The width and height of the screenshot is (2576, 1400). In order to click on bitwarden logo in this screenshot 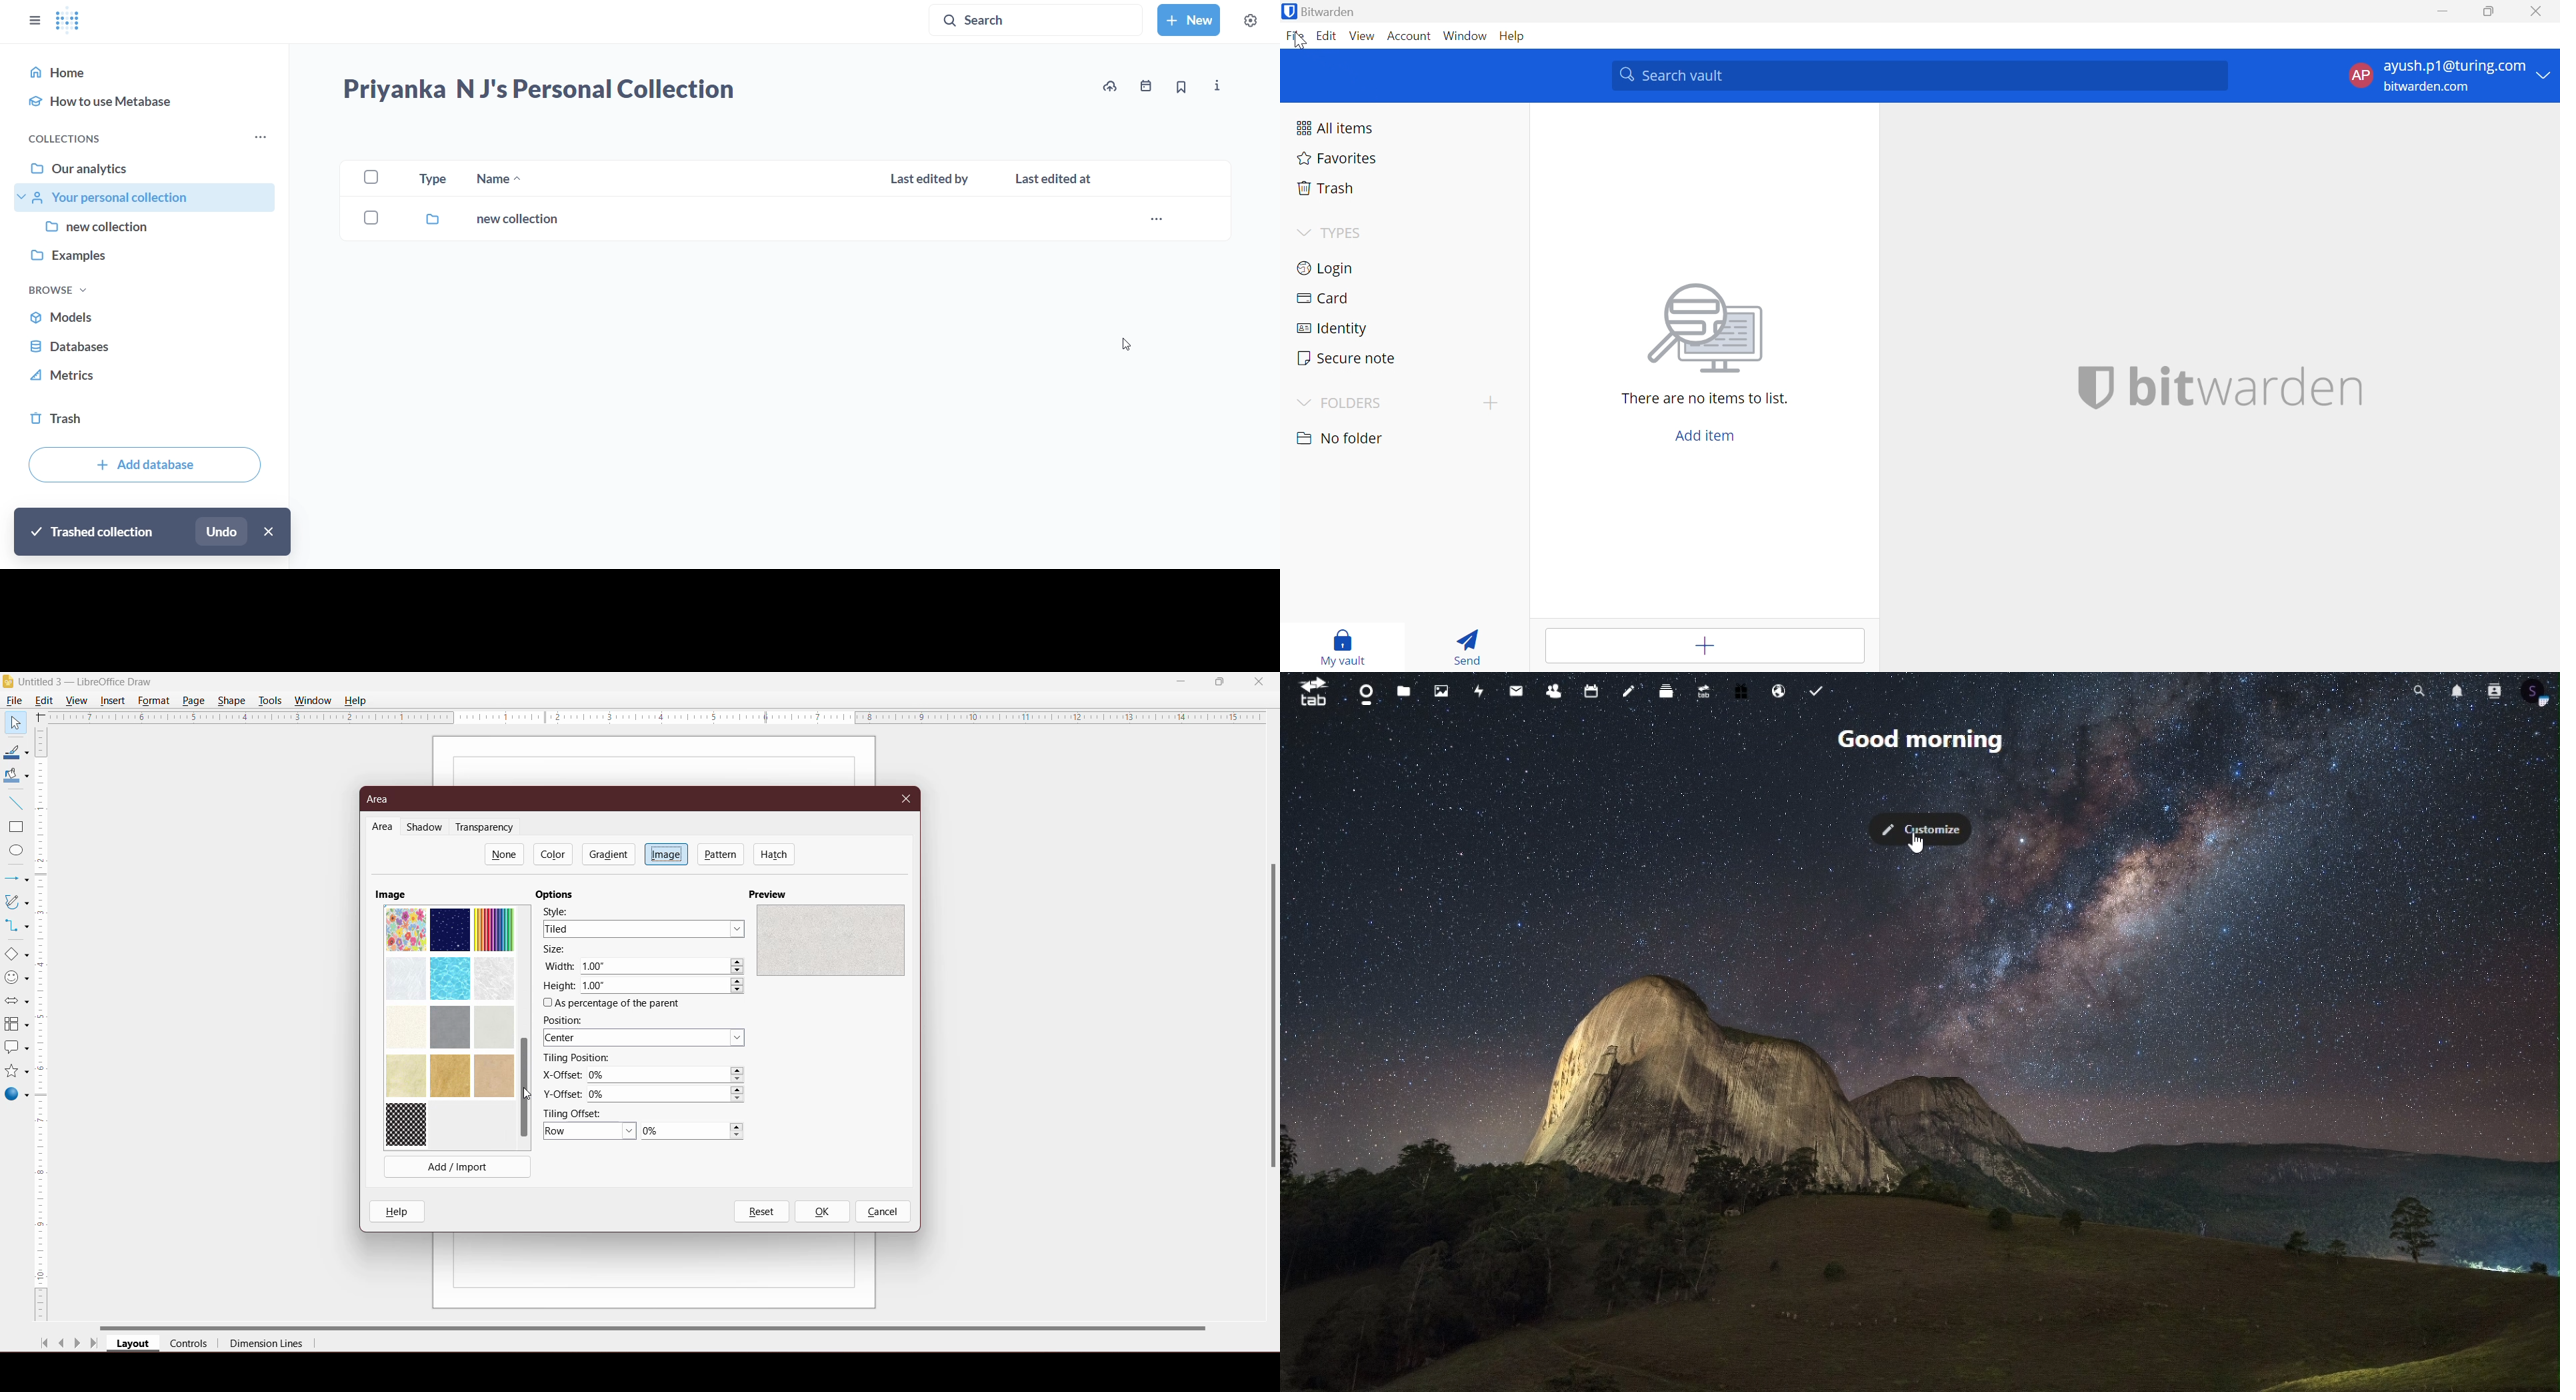, I will do `click(2095, 387)`.